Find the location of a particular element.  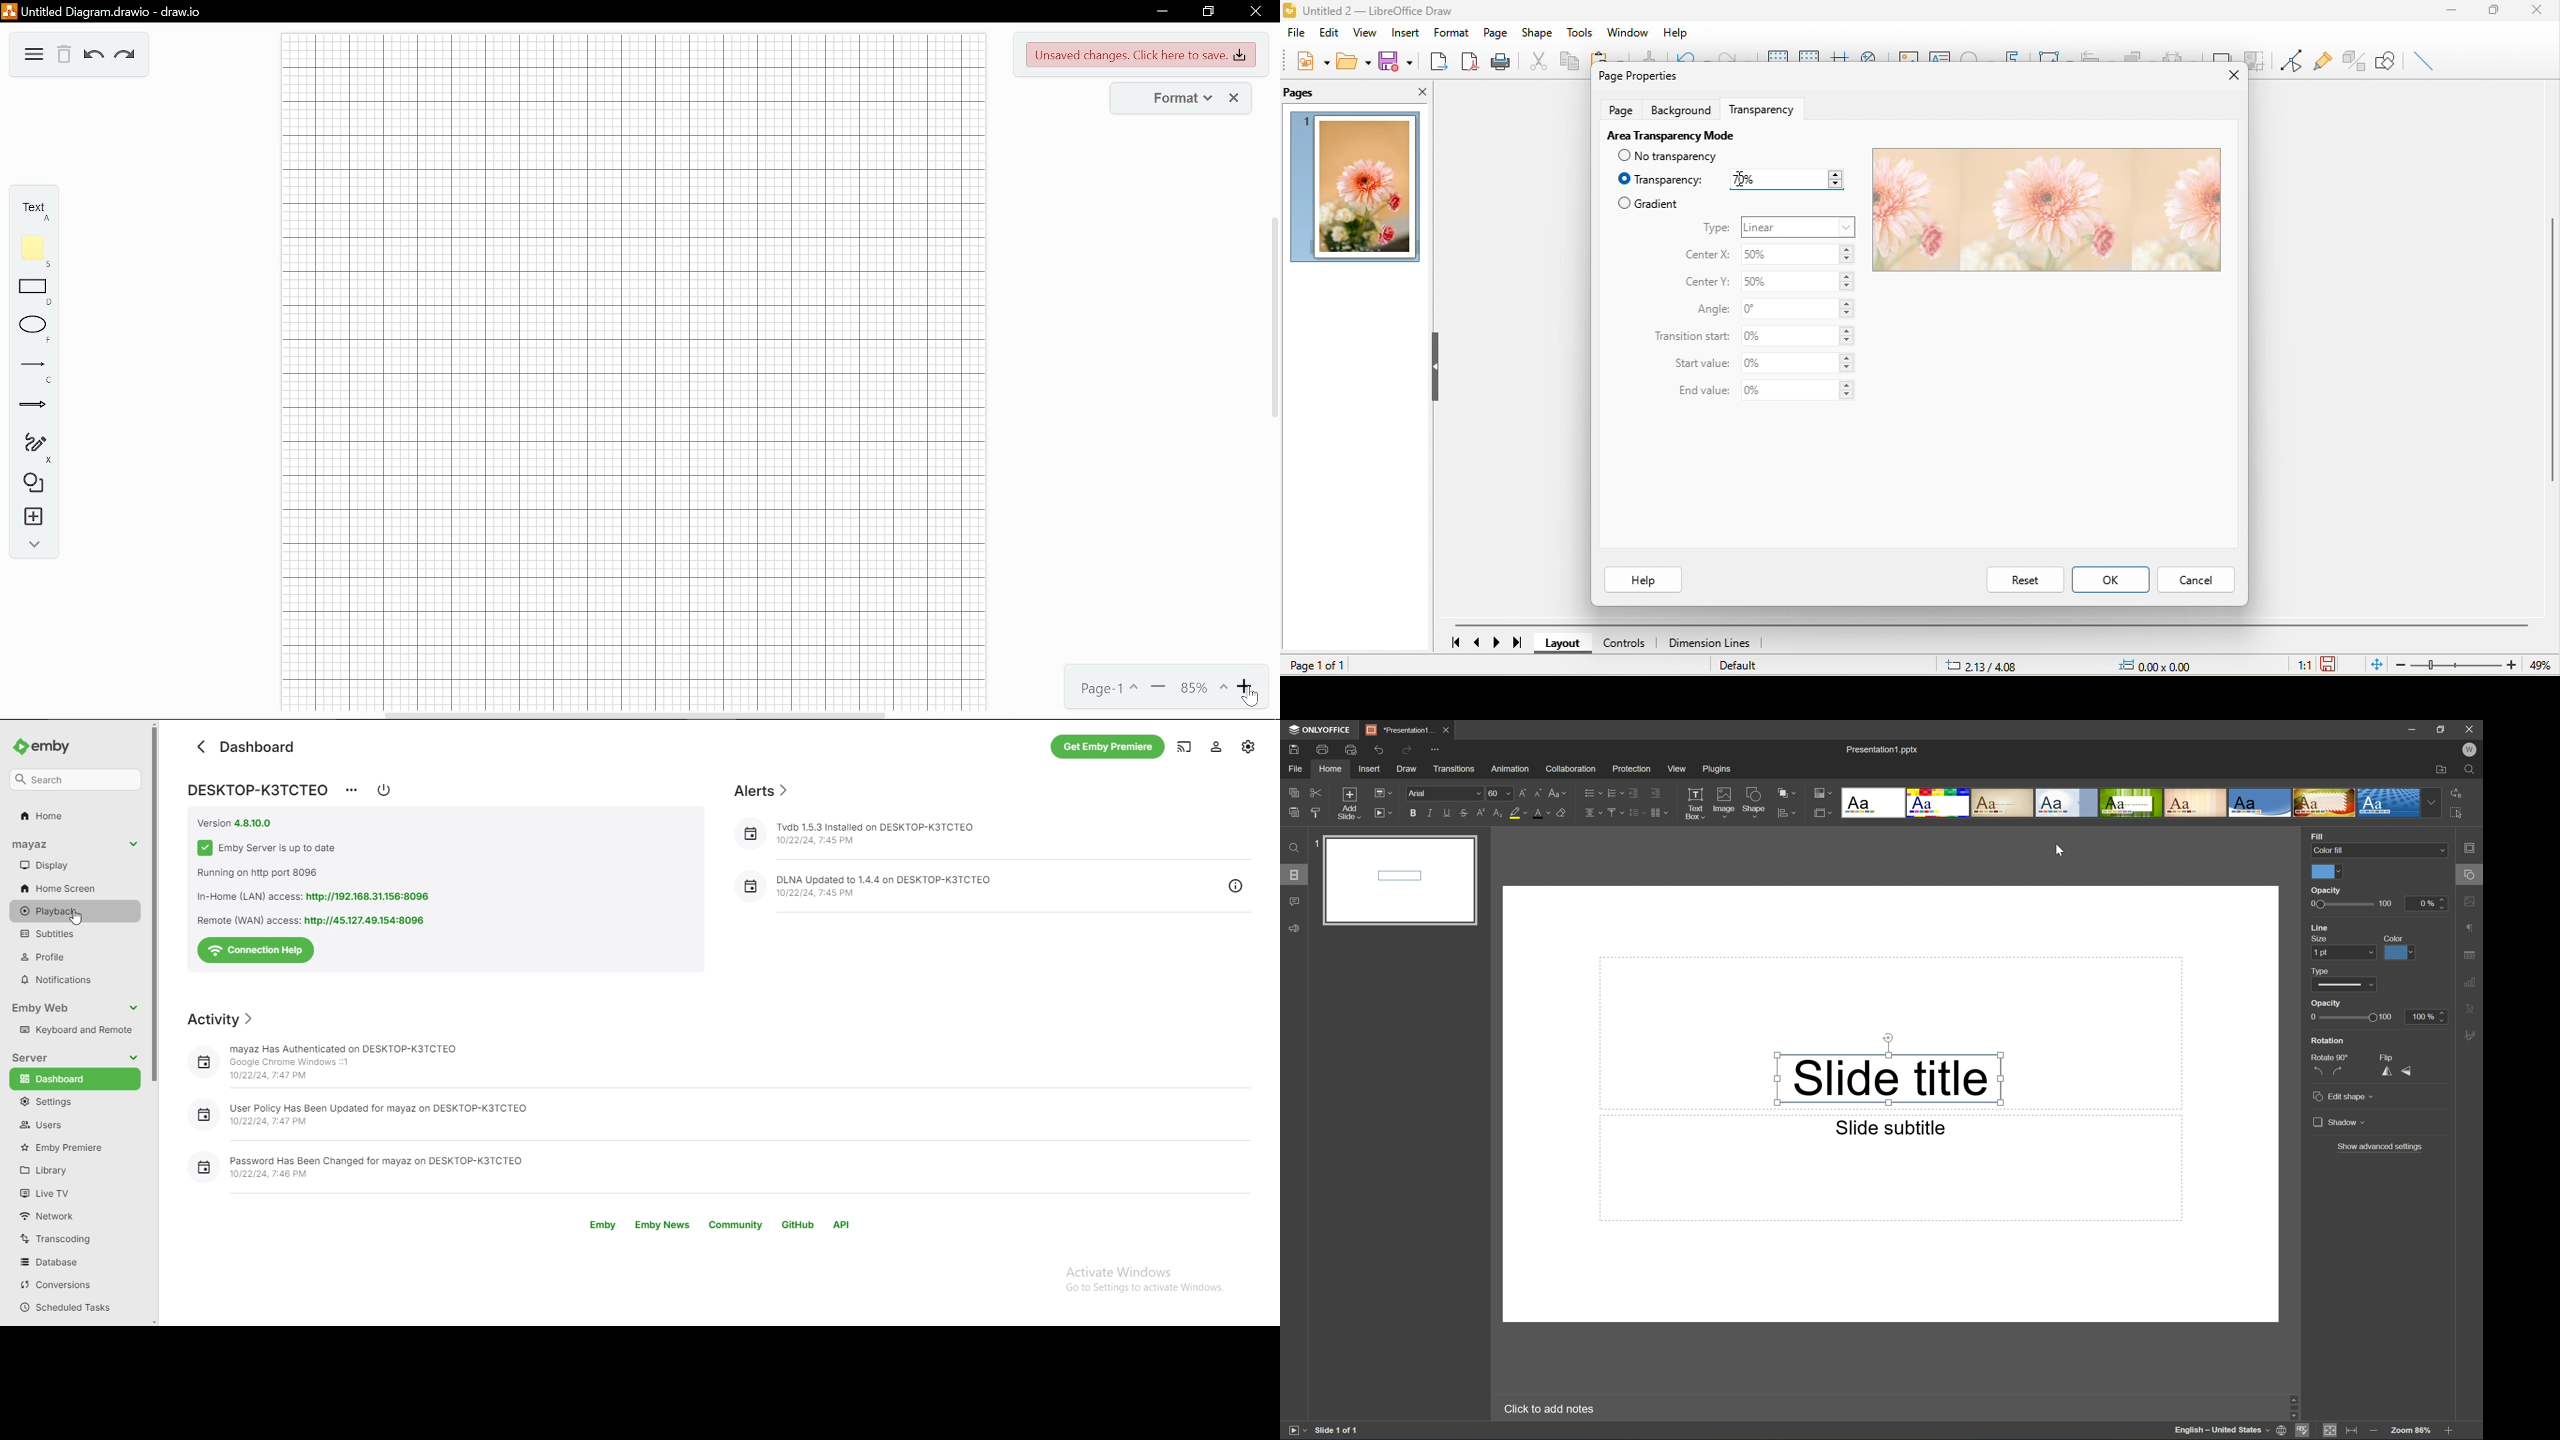

delete is located at coordinates (66, 55).